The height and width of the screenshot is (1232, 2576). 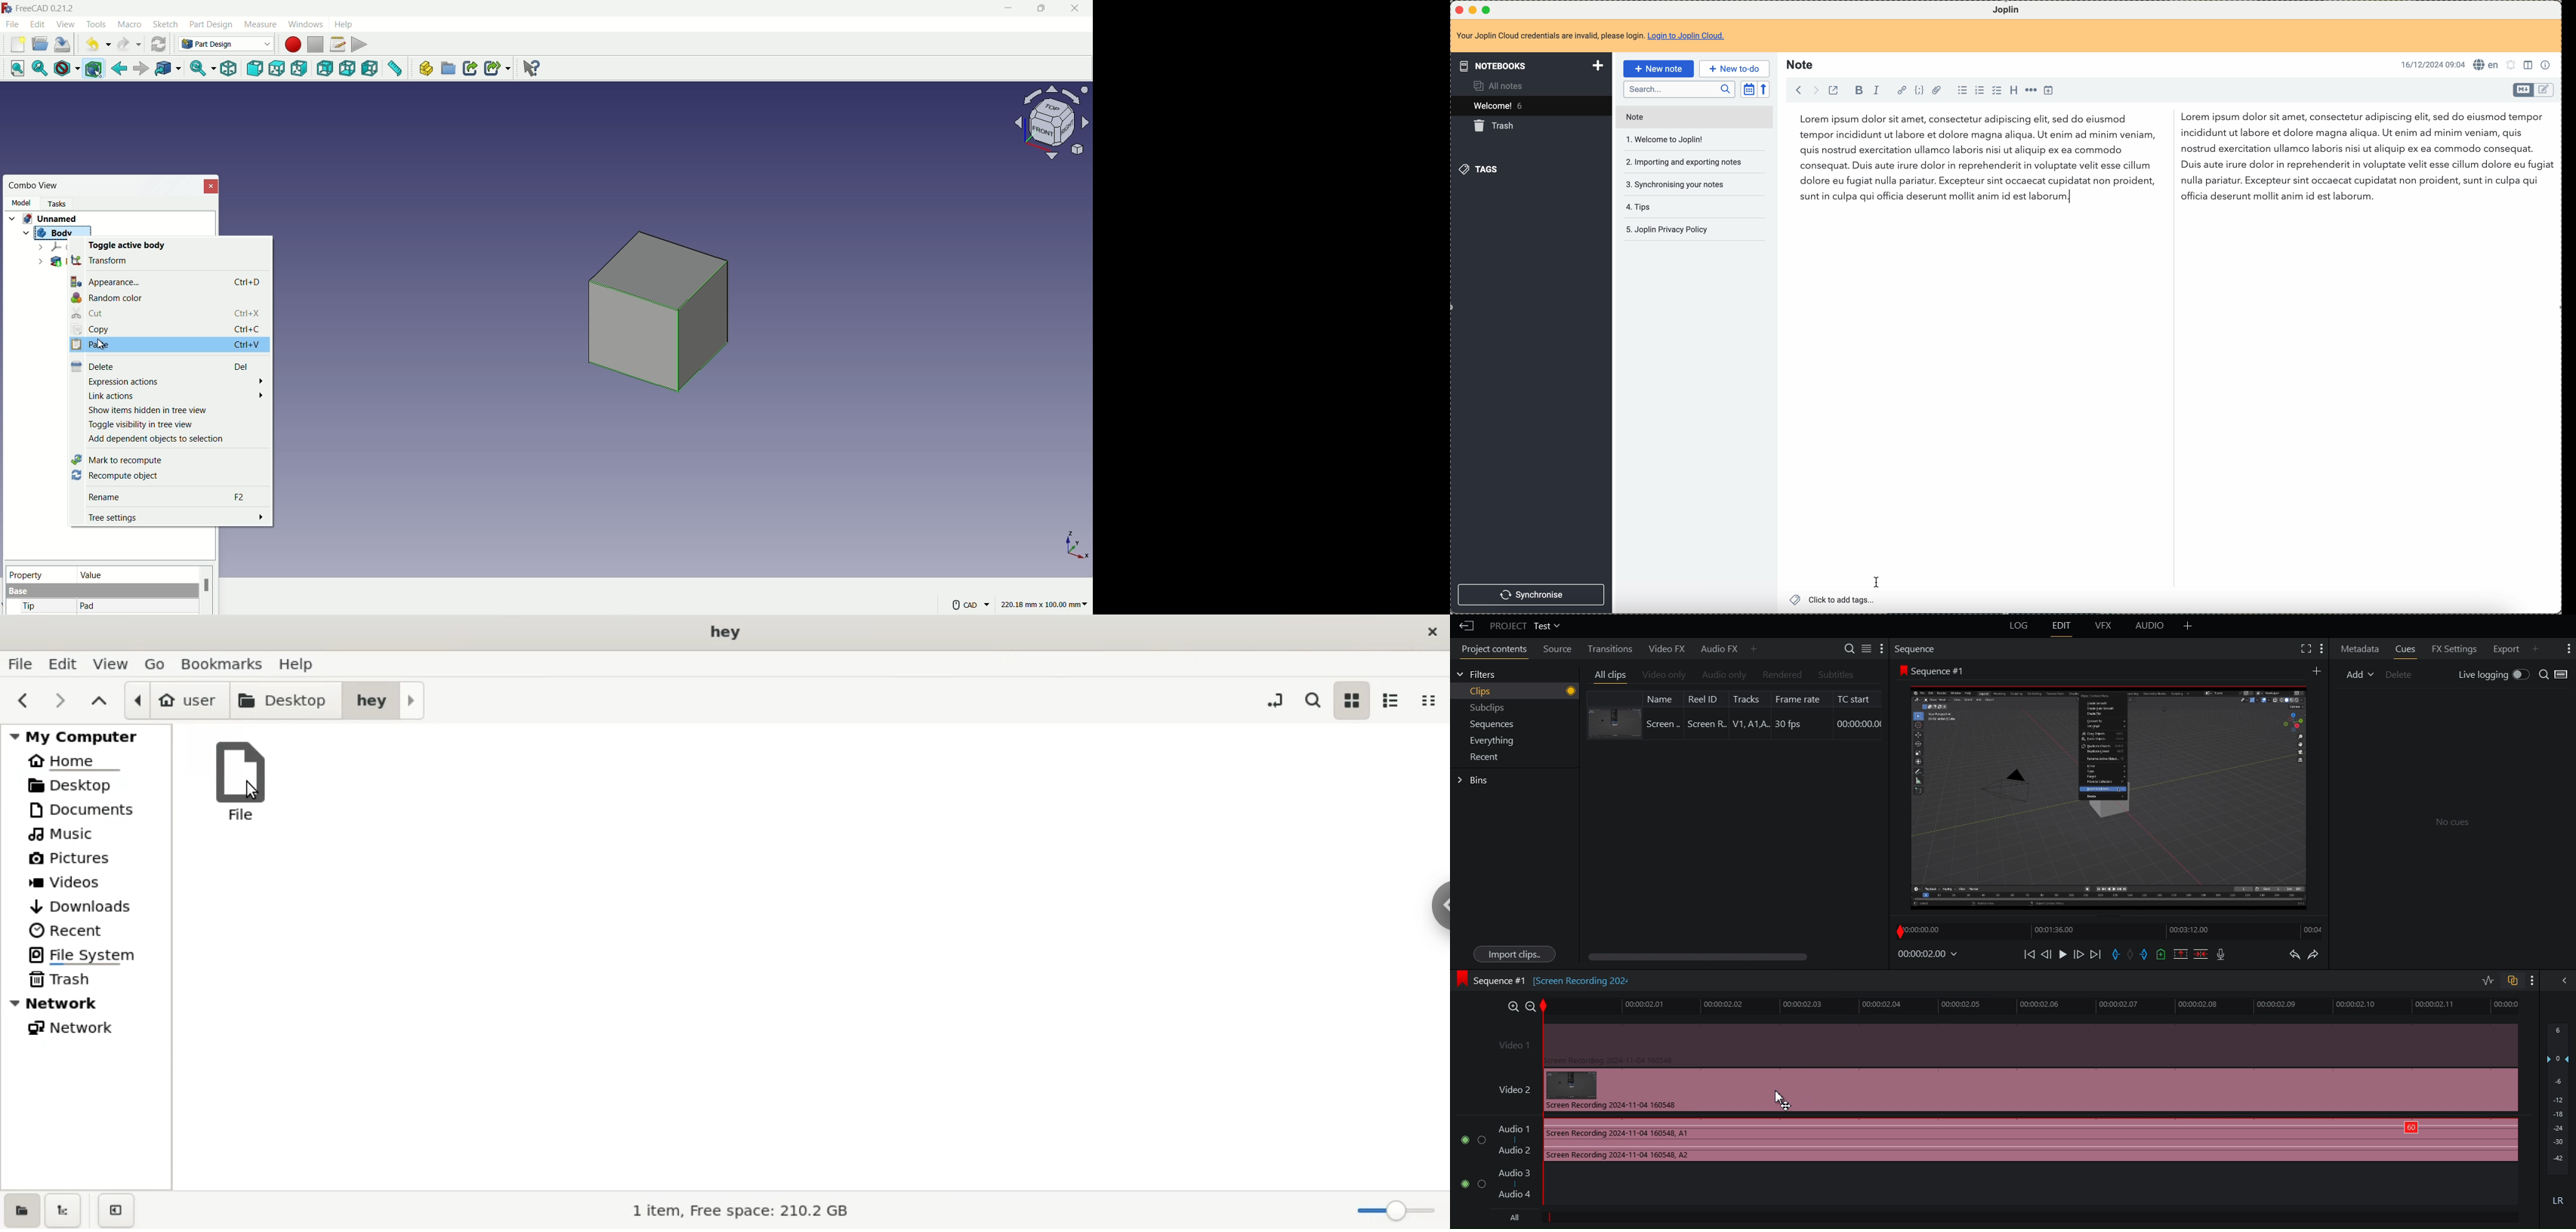 What do you see at coordinates (2032, 92) in the screenshot?
I see `horizontal rule` at bounding box center [2032, 92].